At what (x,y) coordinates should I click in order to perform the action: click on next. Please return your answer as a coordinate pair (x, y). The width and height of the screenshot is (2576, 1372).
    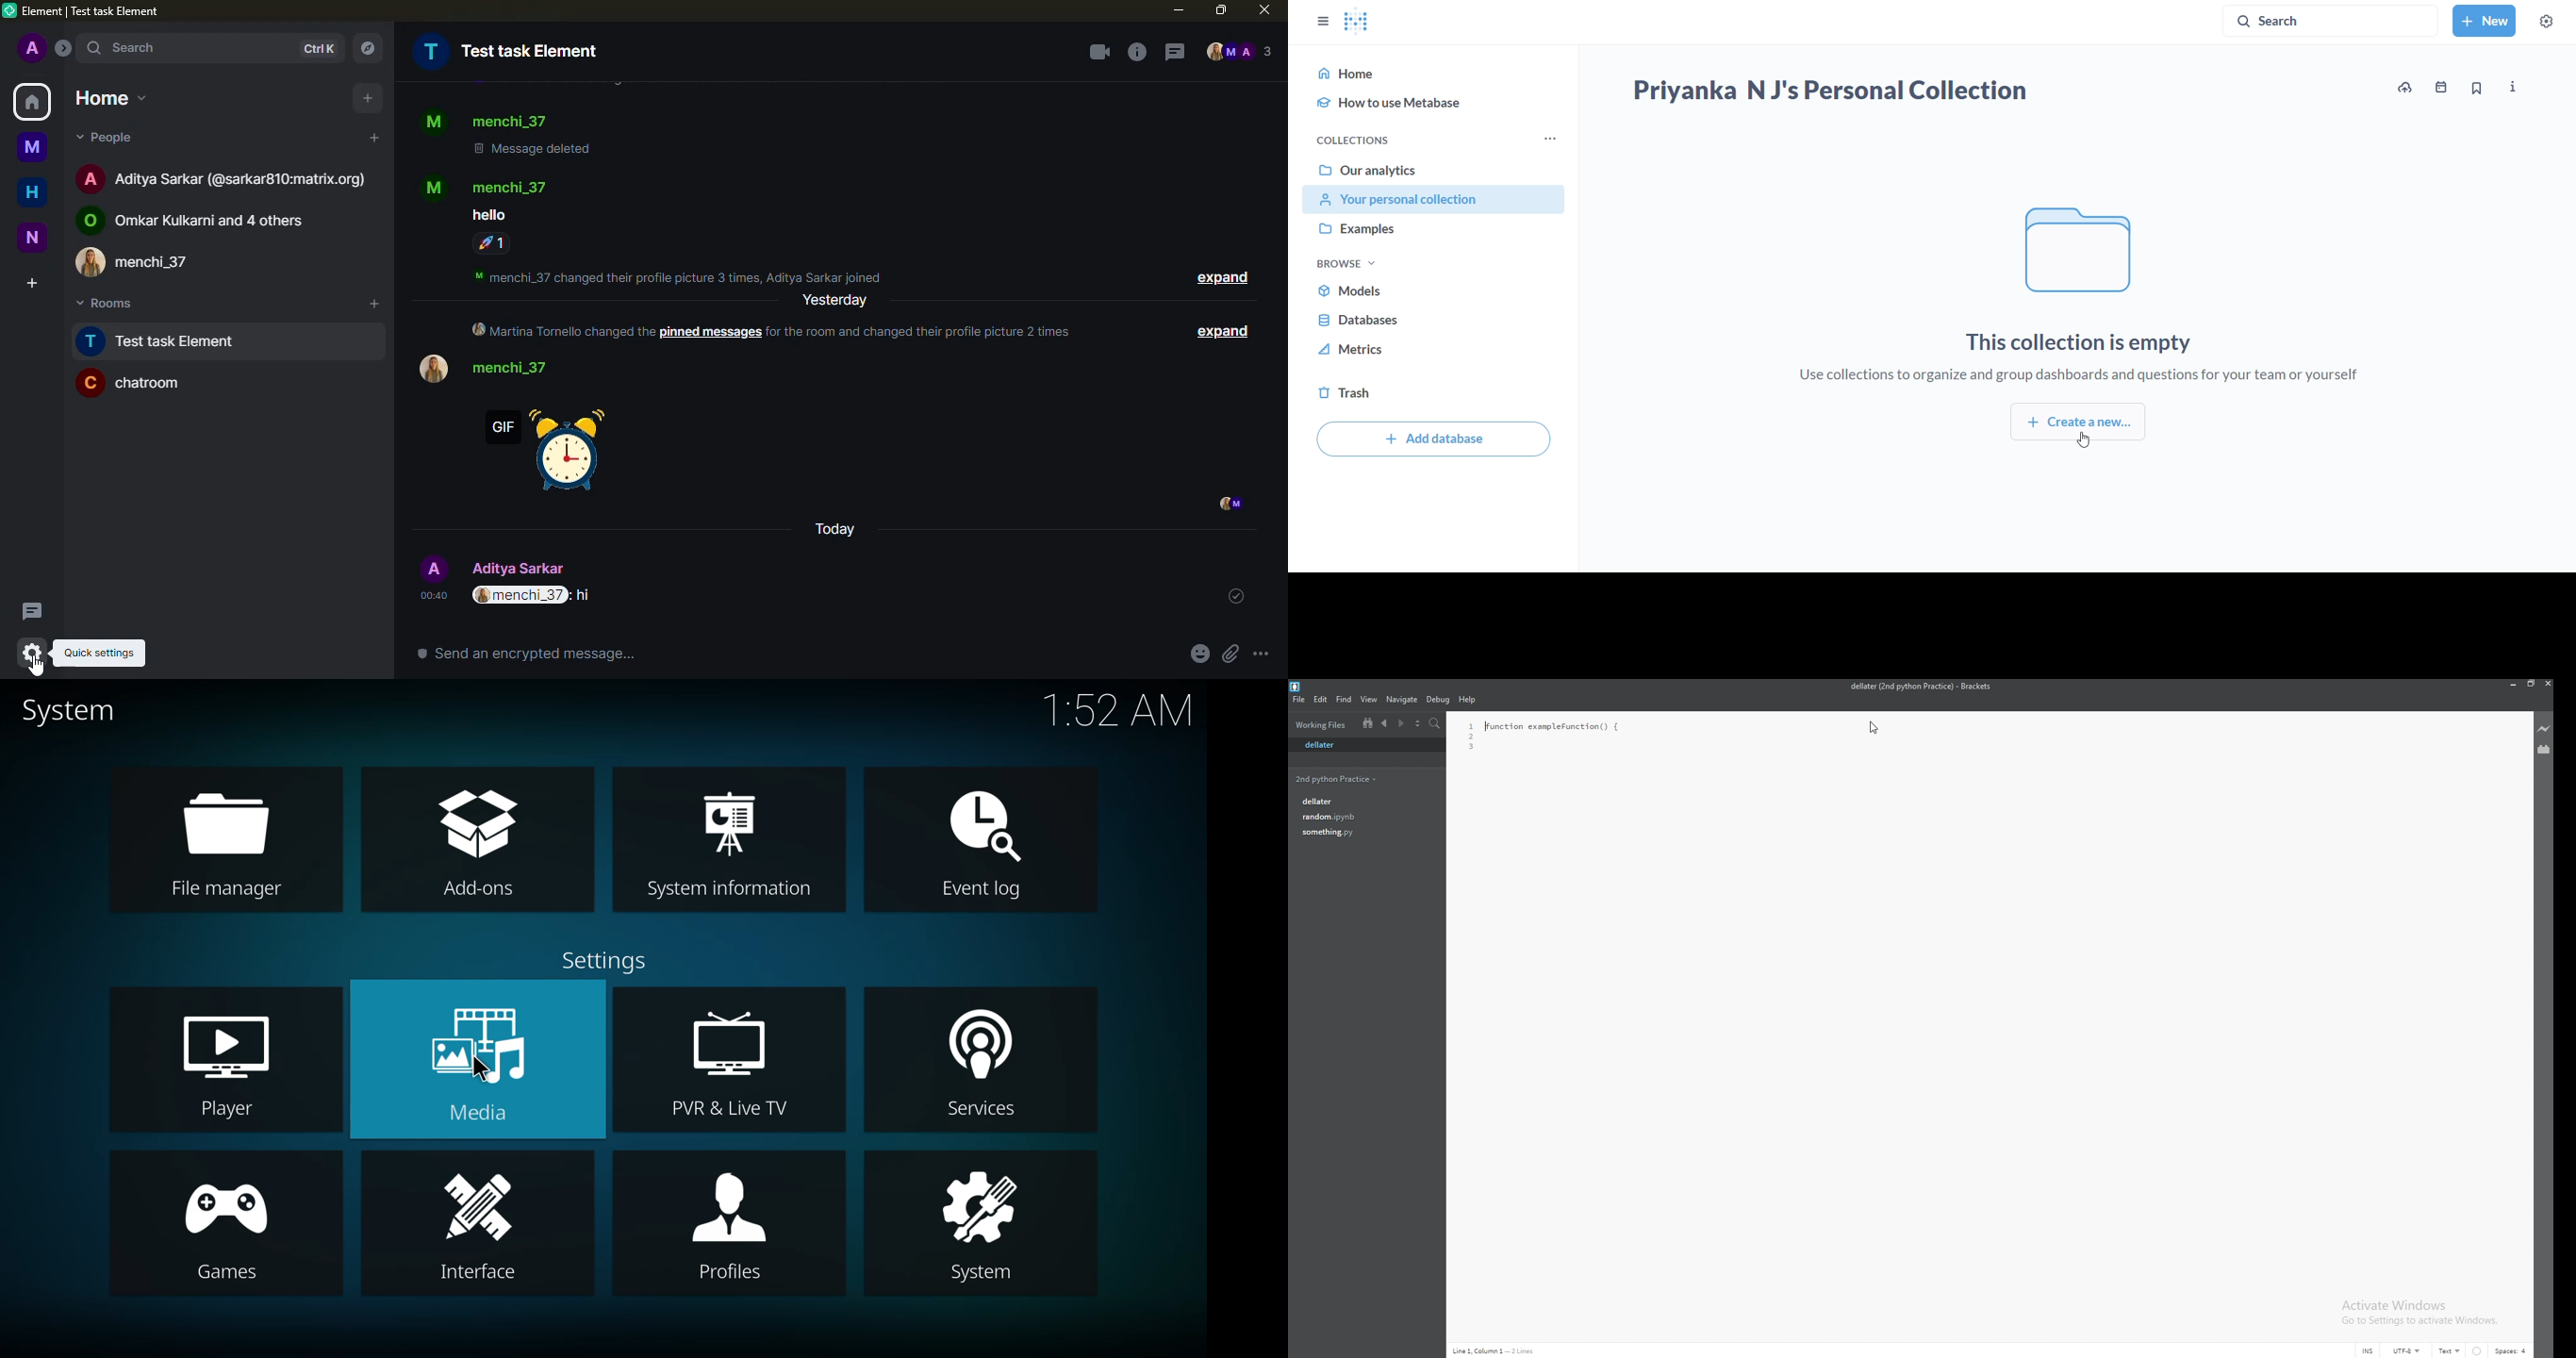
    Looking at the image, I should click on (1401, 724).